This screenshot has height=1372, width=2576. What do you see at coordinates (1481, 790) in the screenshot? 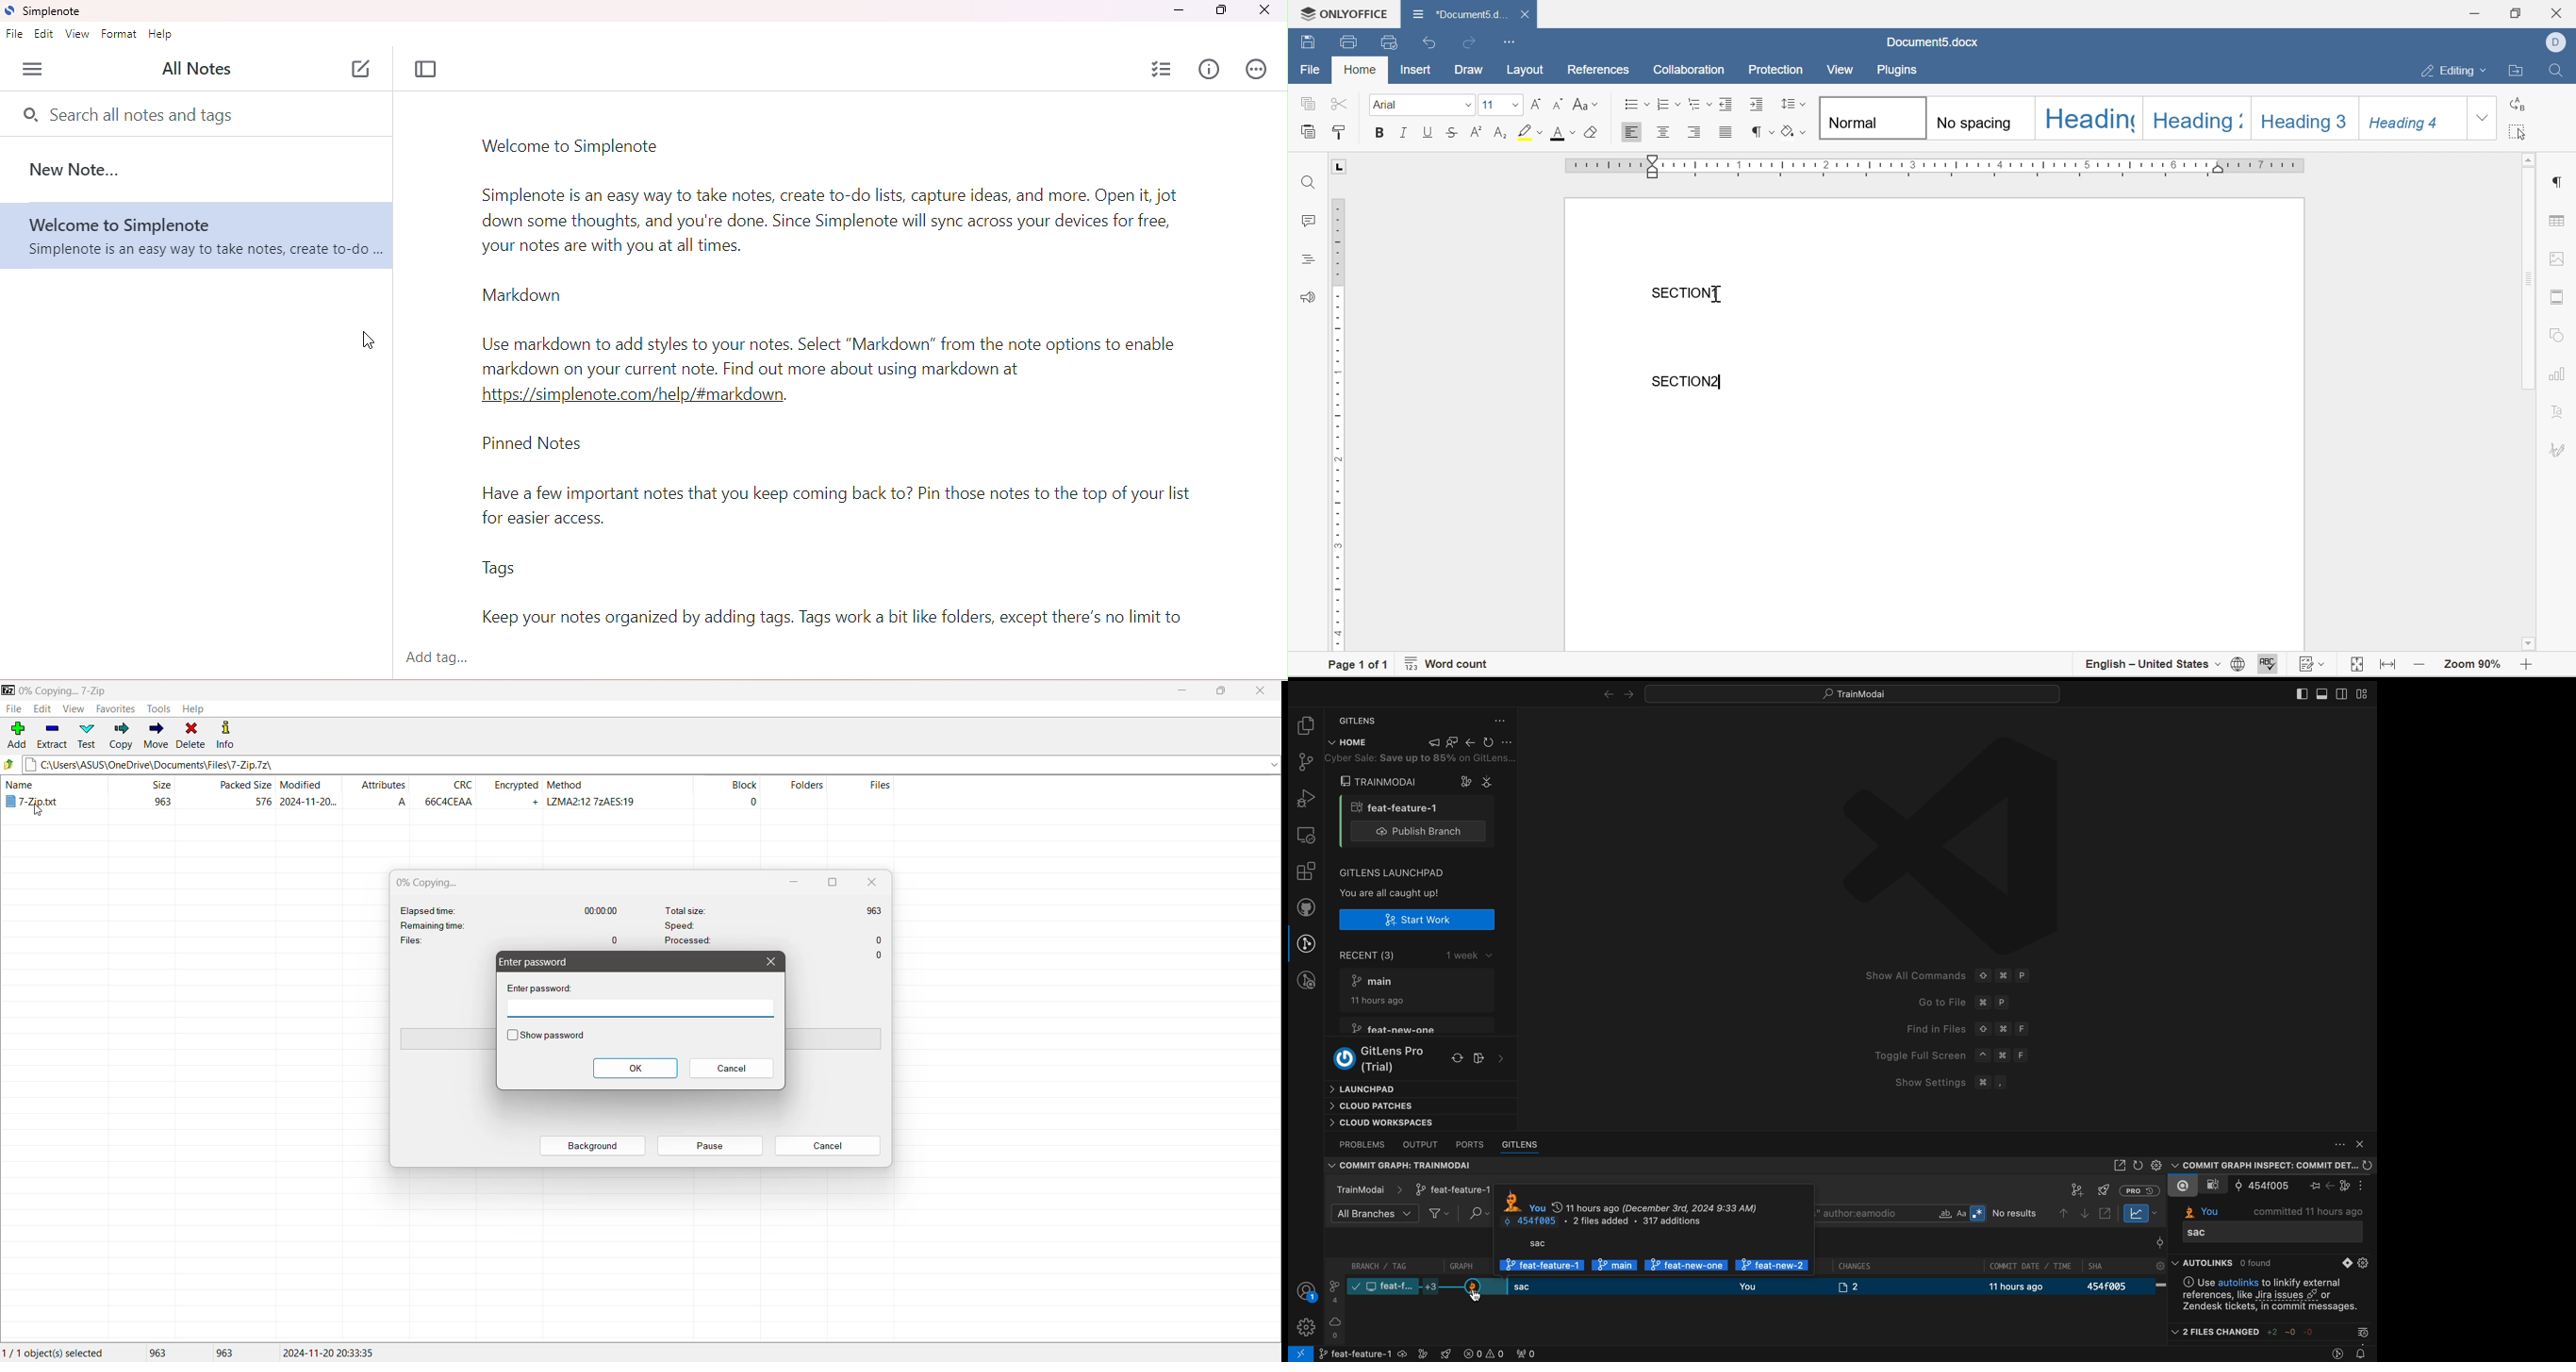
I see `Cursor` at bounding box center [1481, 790].